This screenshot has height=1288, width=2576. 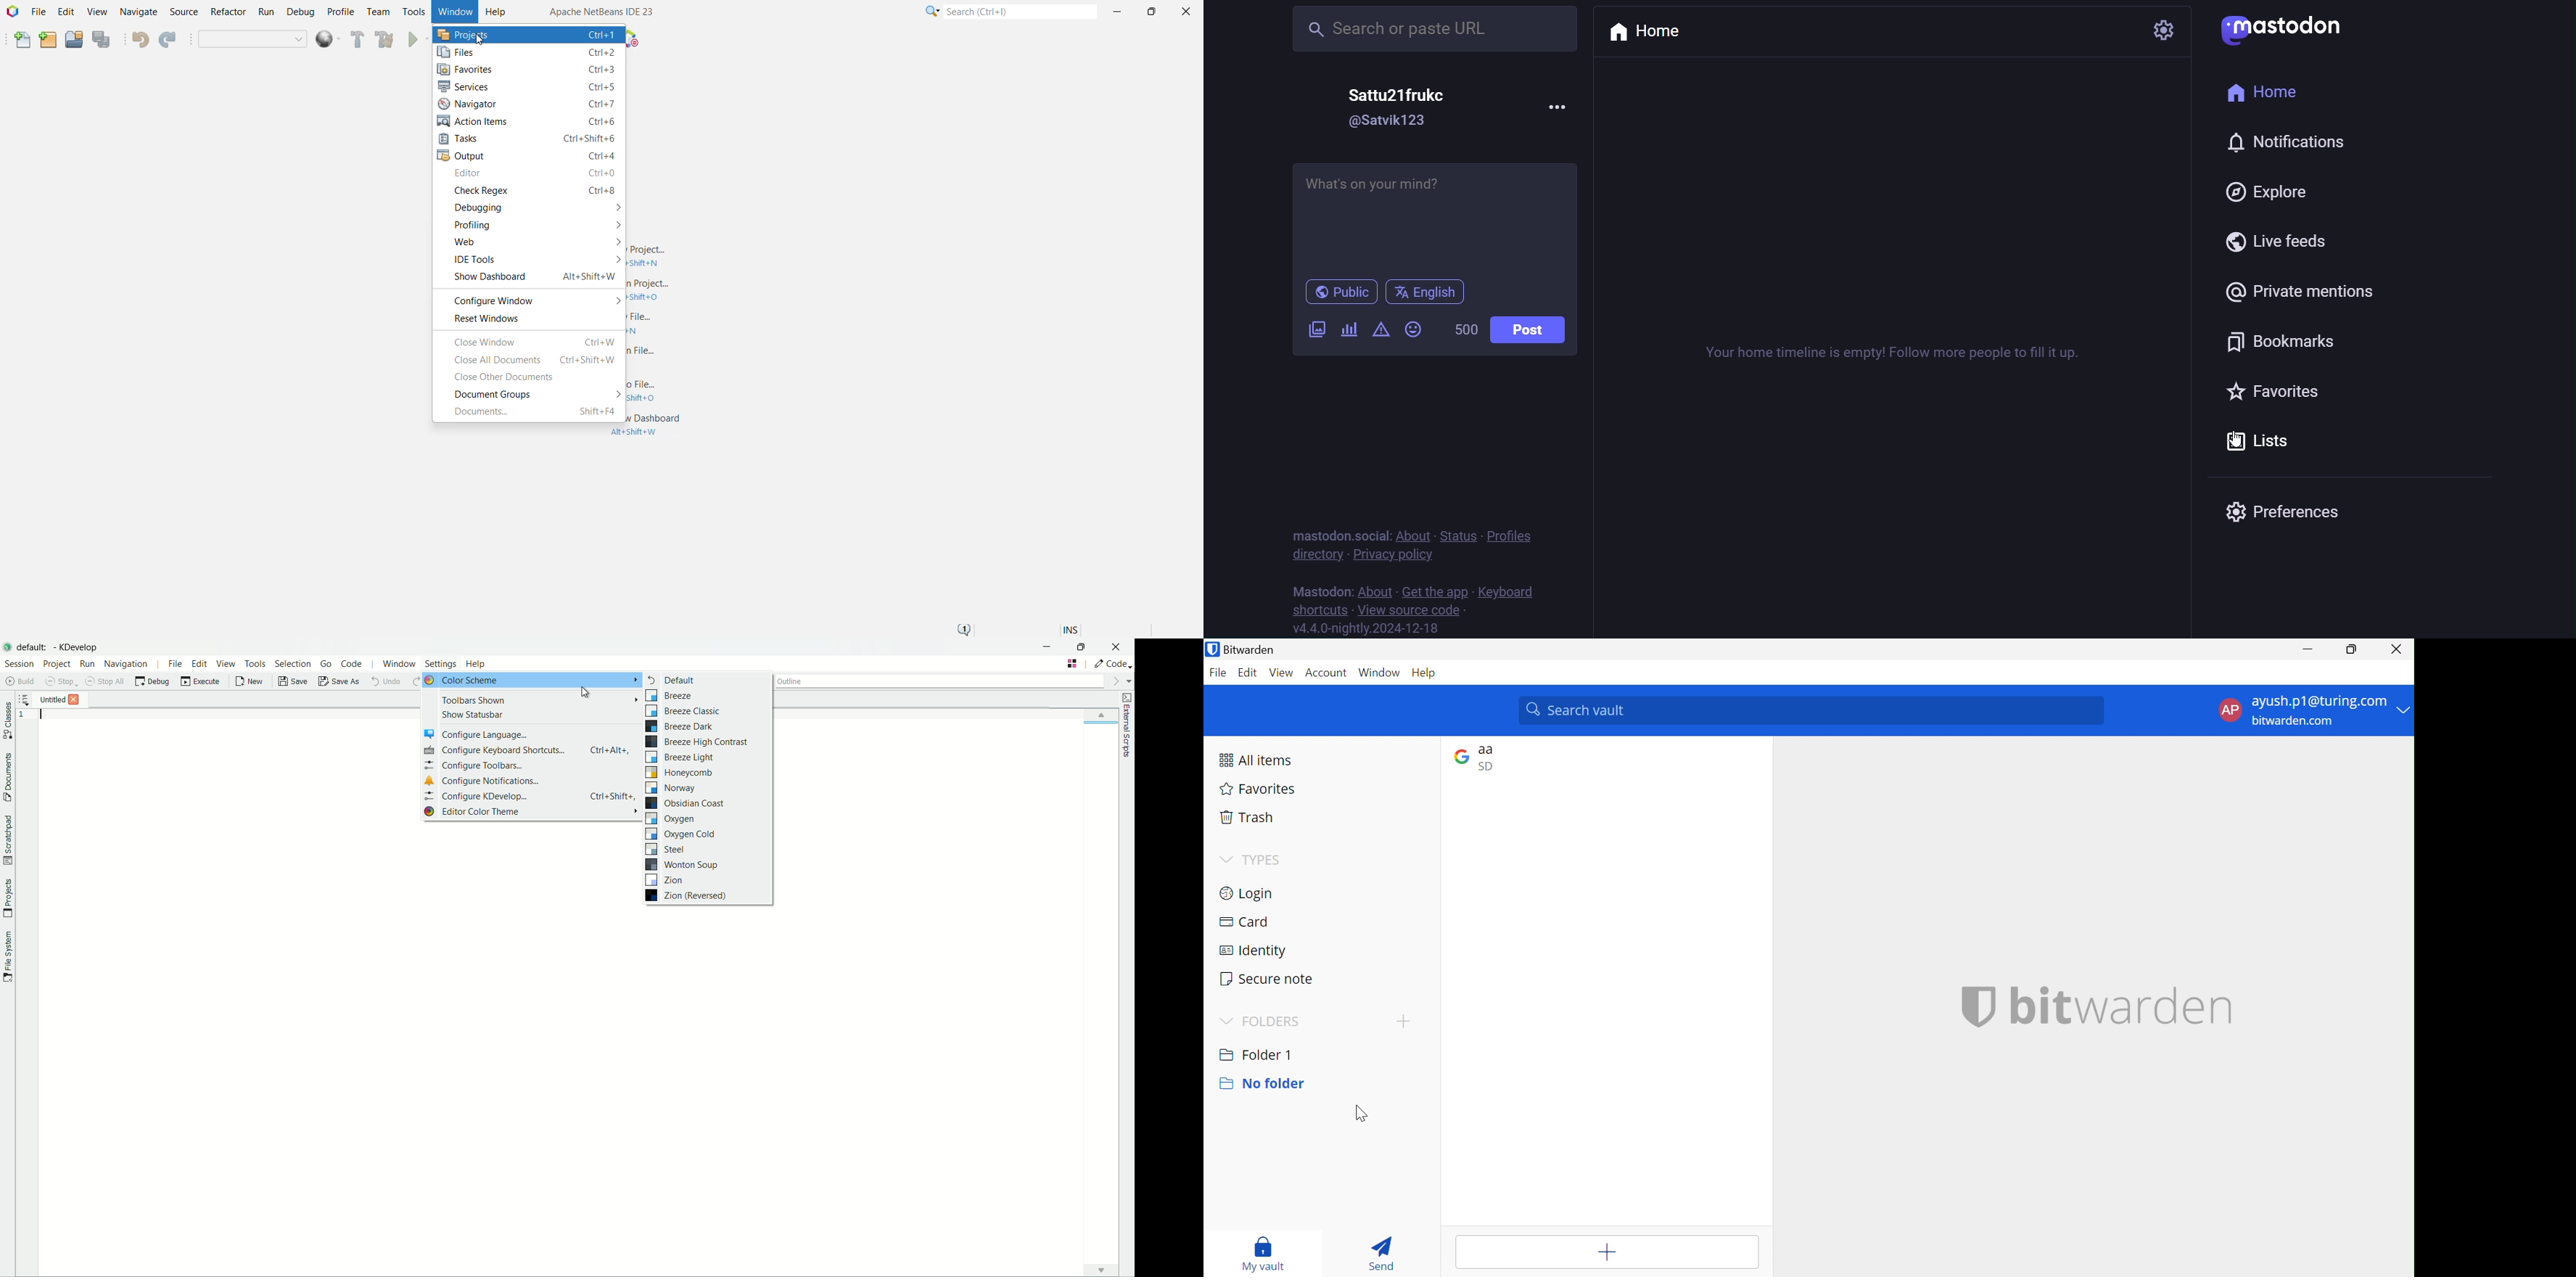 I want to click on version, so click(x=1376, y=629).